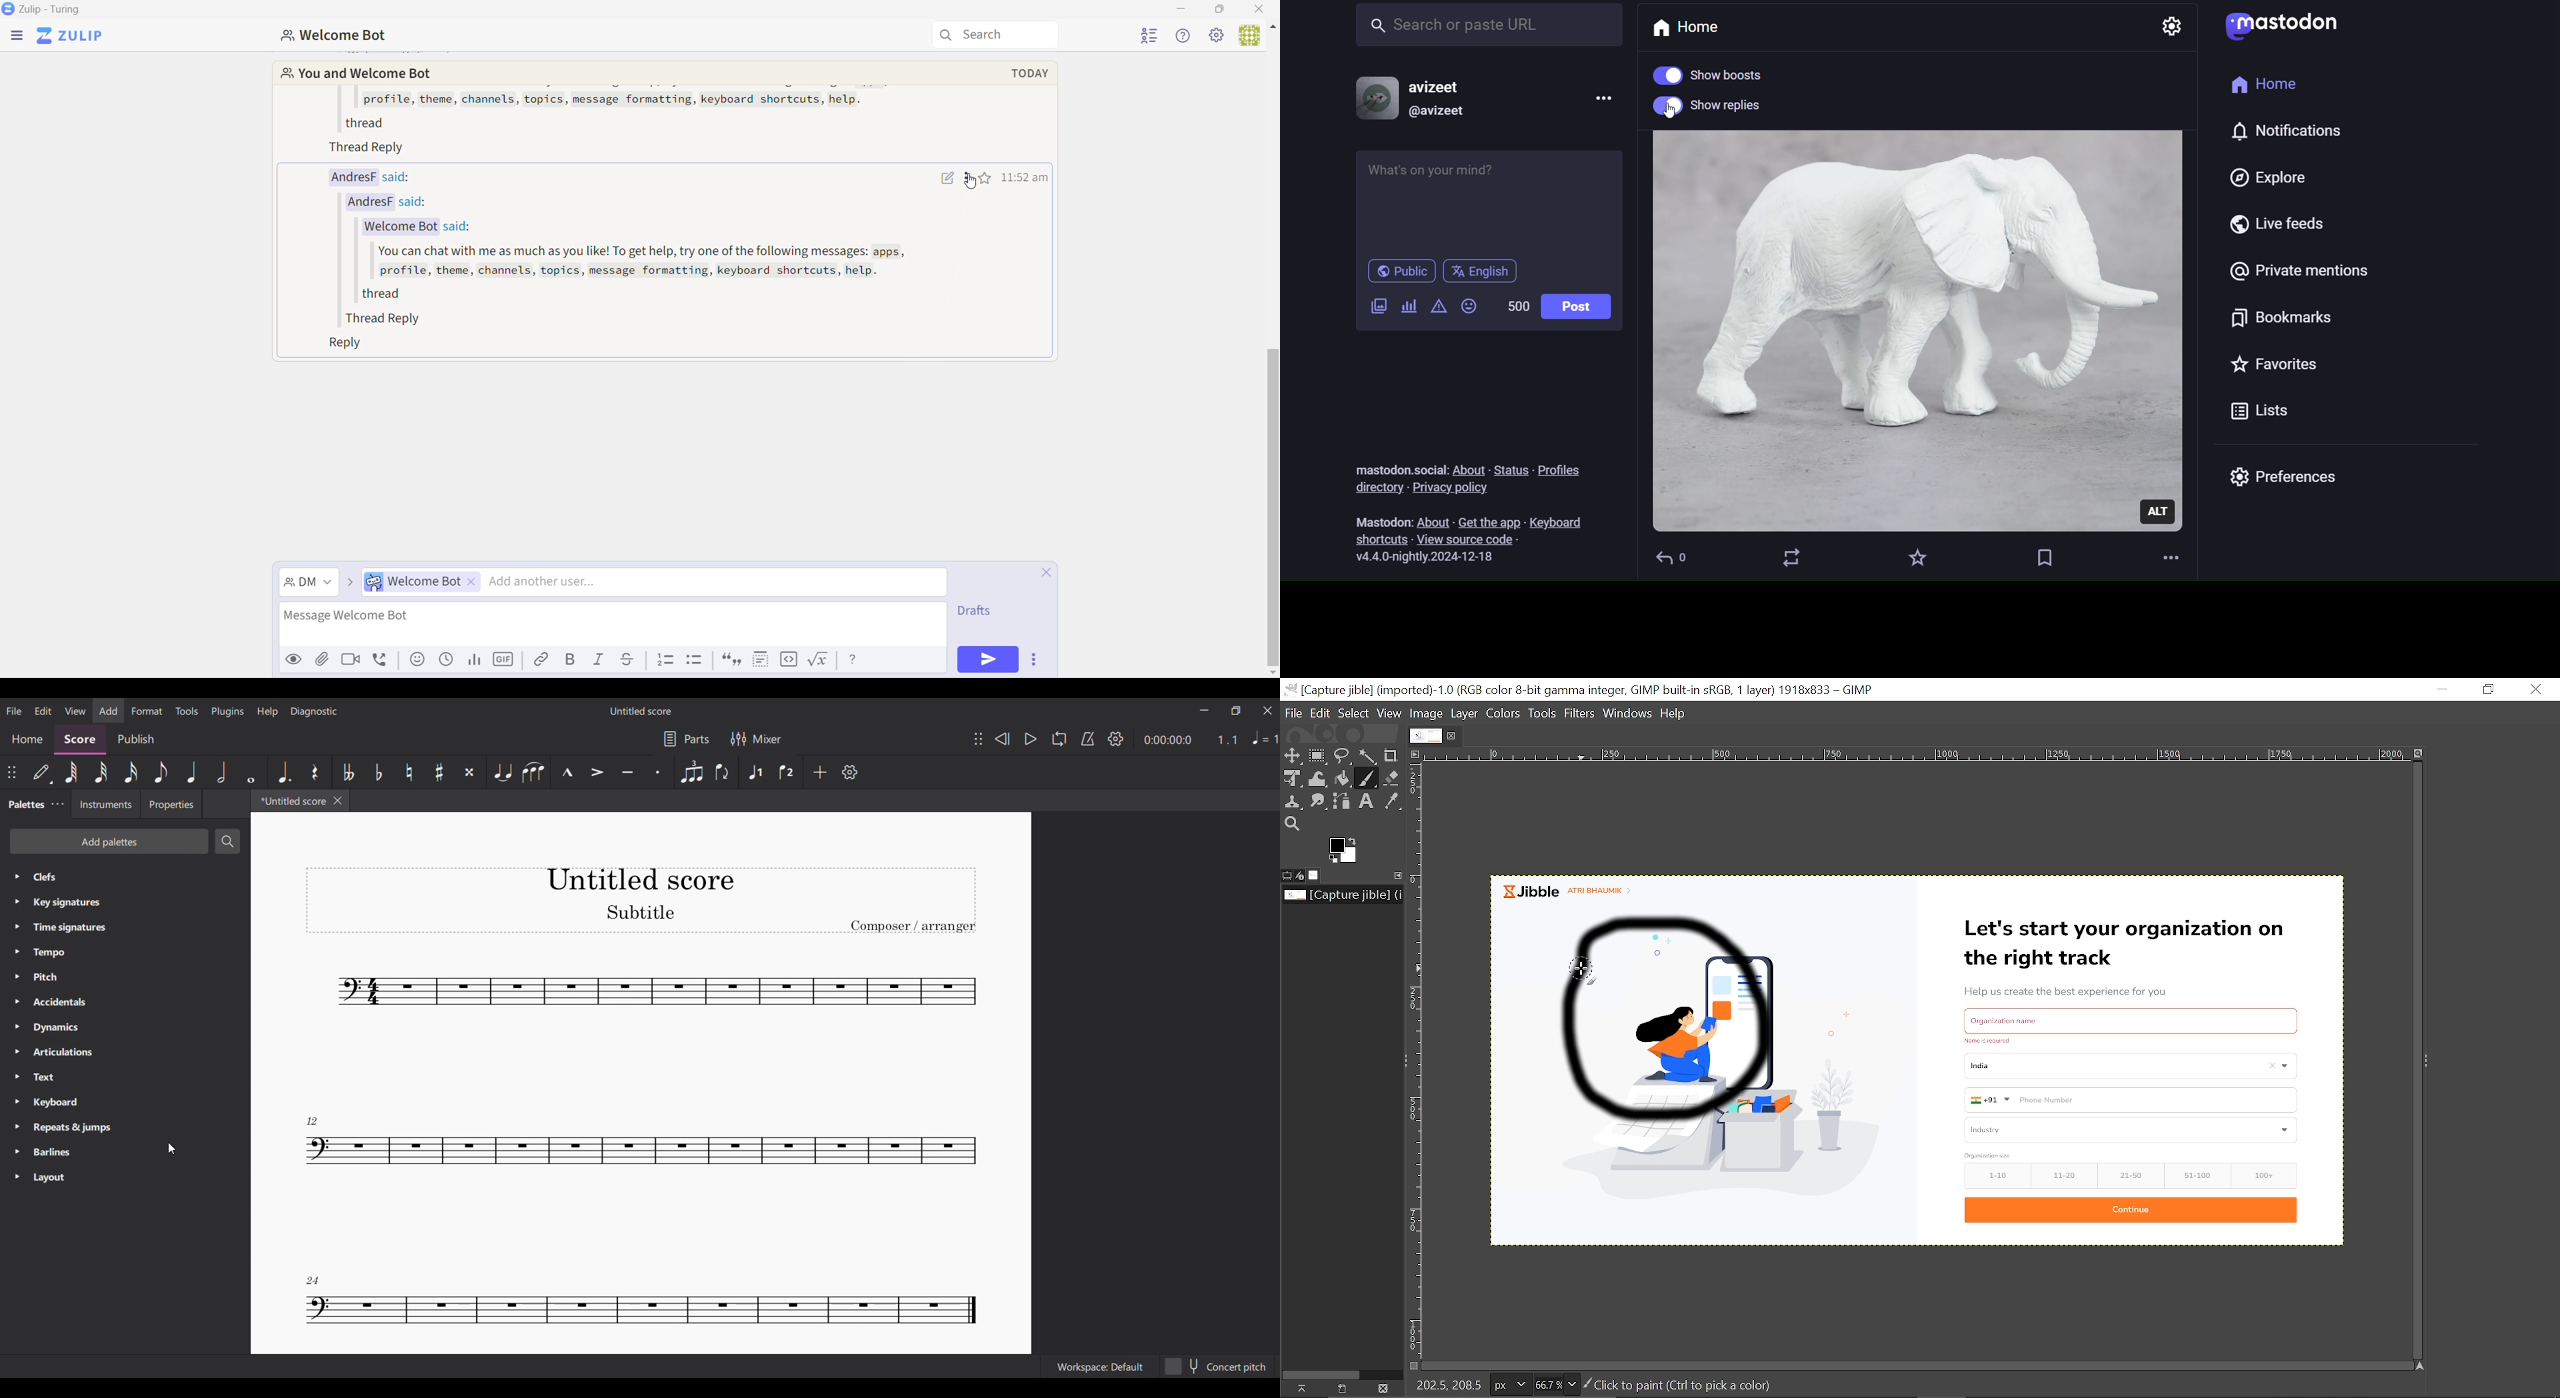 The width and height of the screenshot is (2576, 1400). Describe the element at coordinates (2296, 277) in the screenshot. I see `private mentions` at that location.